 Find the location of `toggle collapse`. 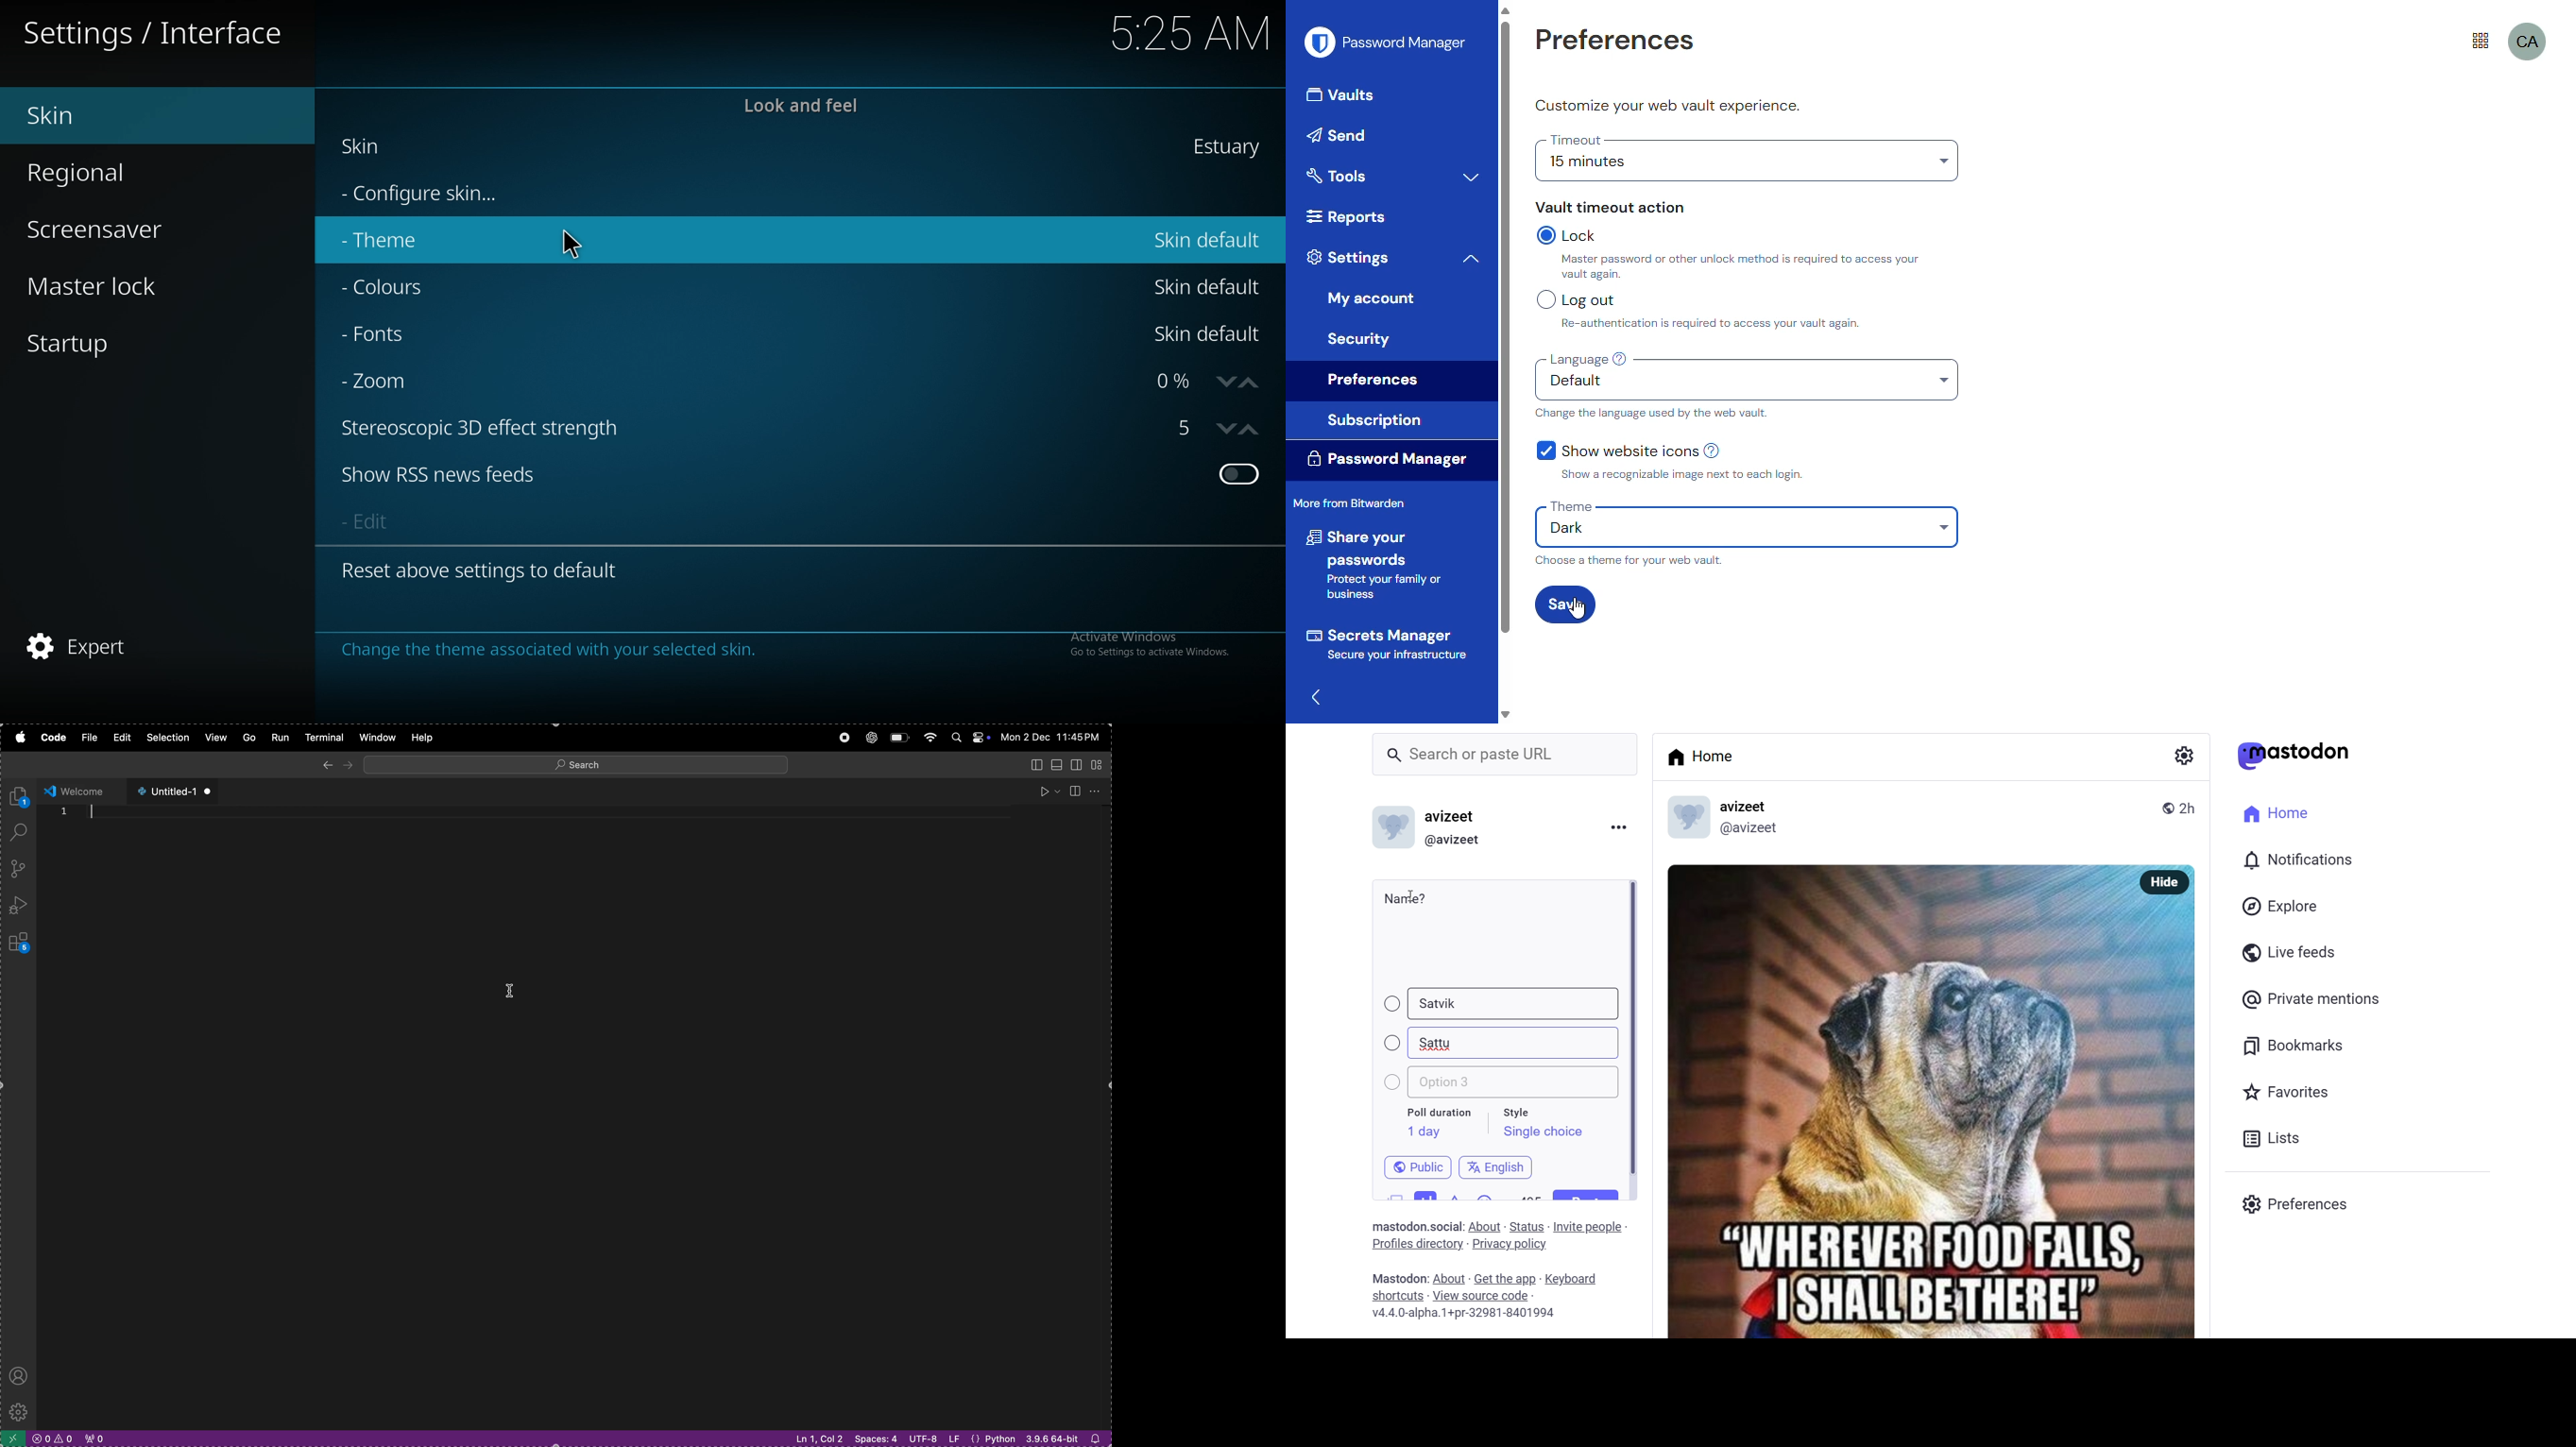

toggle collapse is located at coordinates (1471, 259).